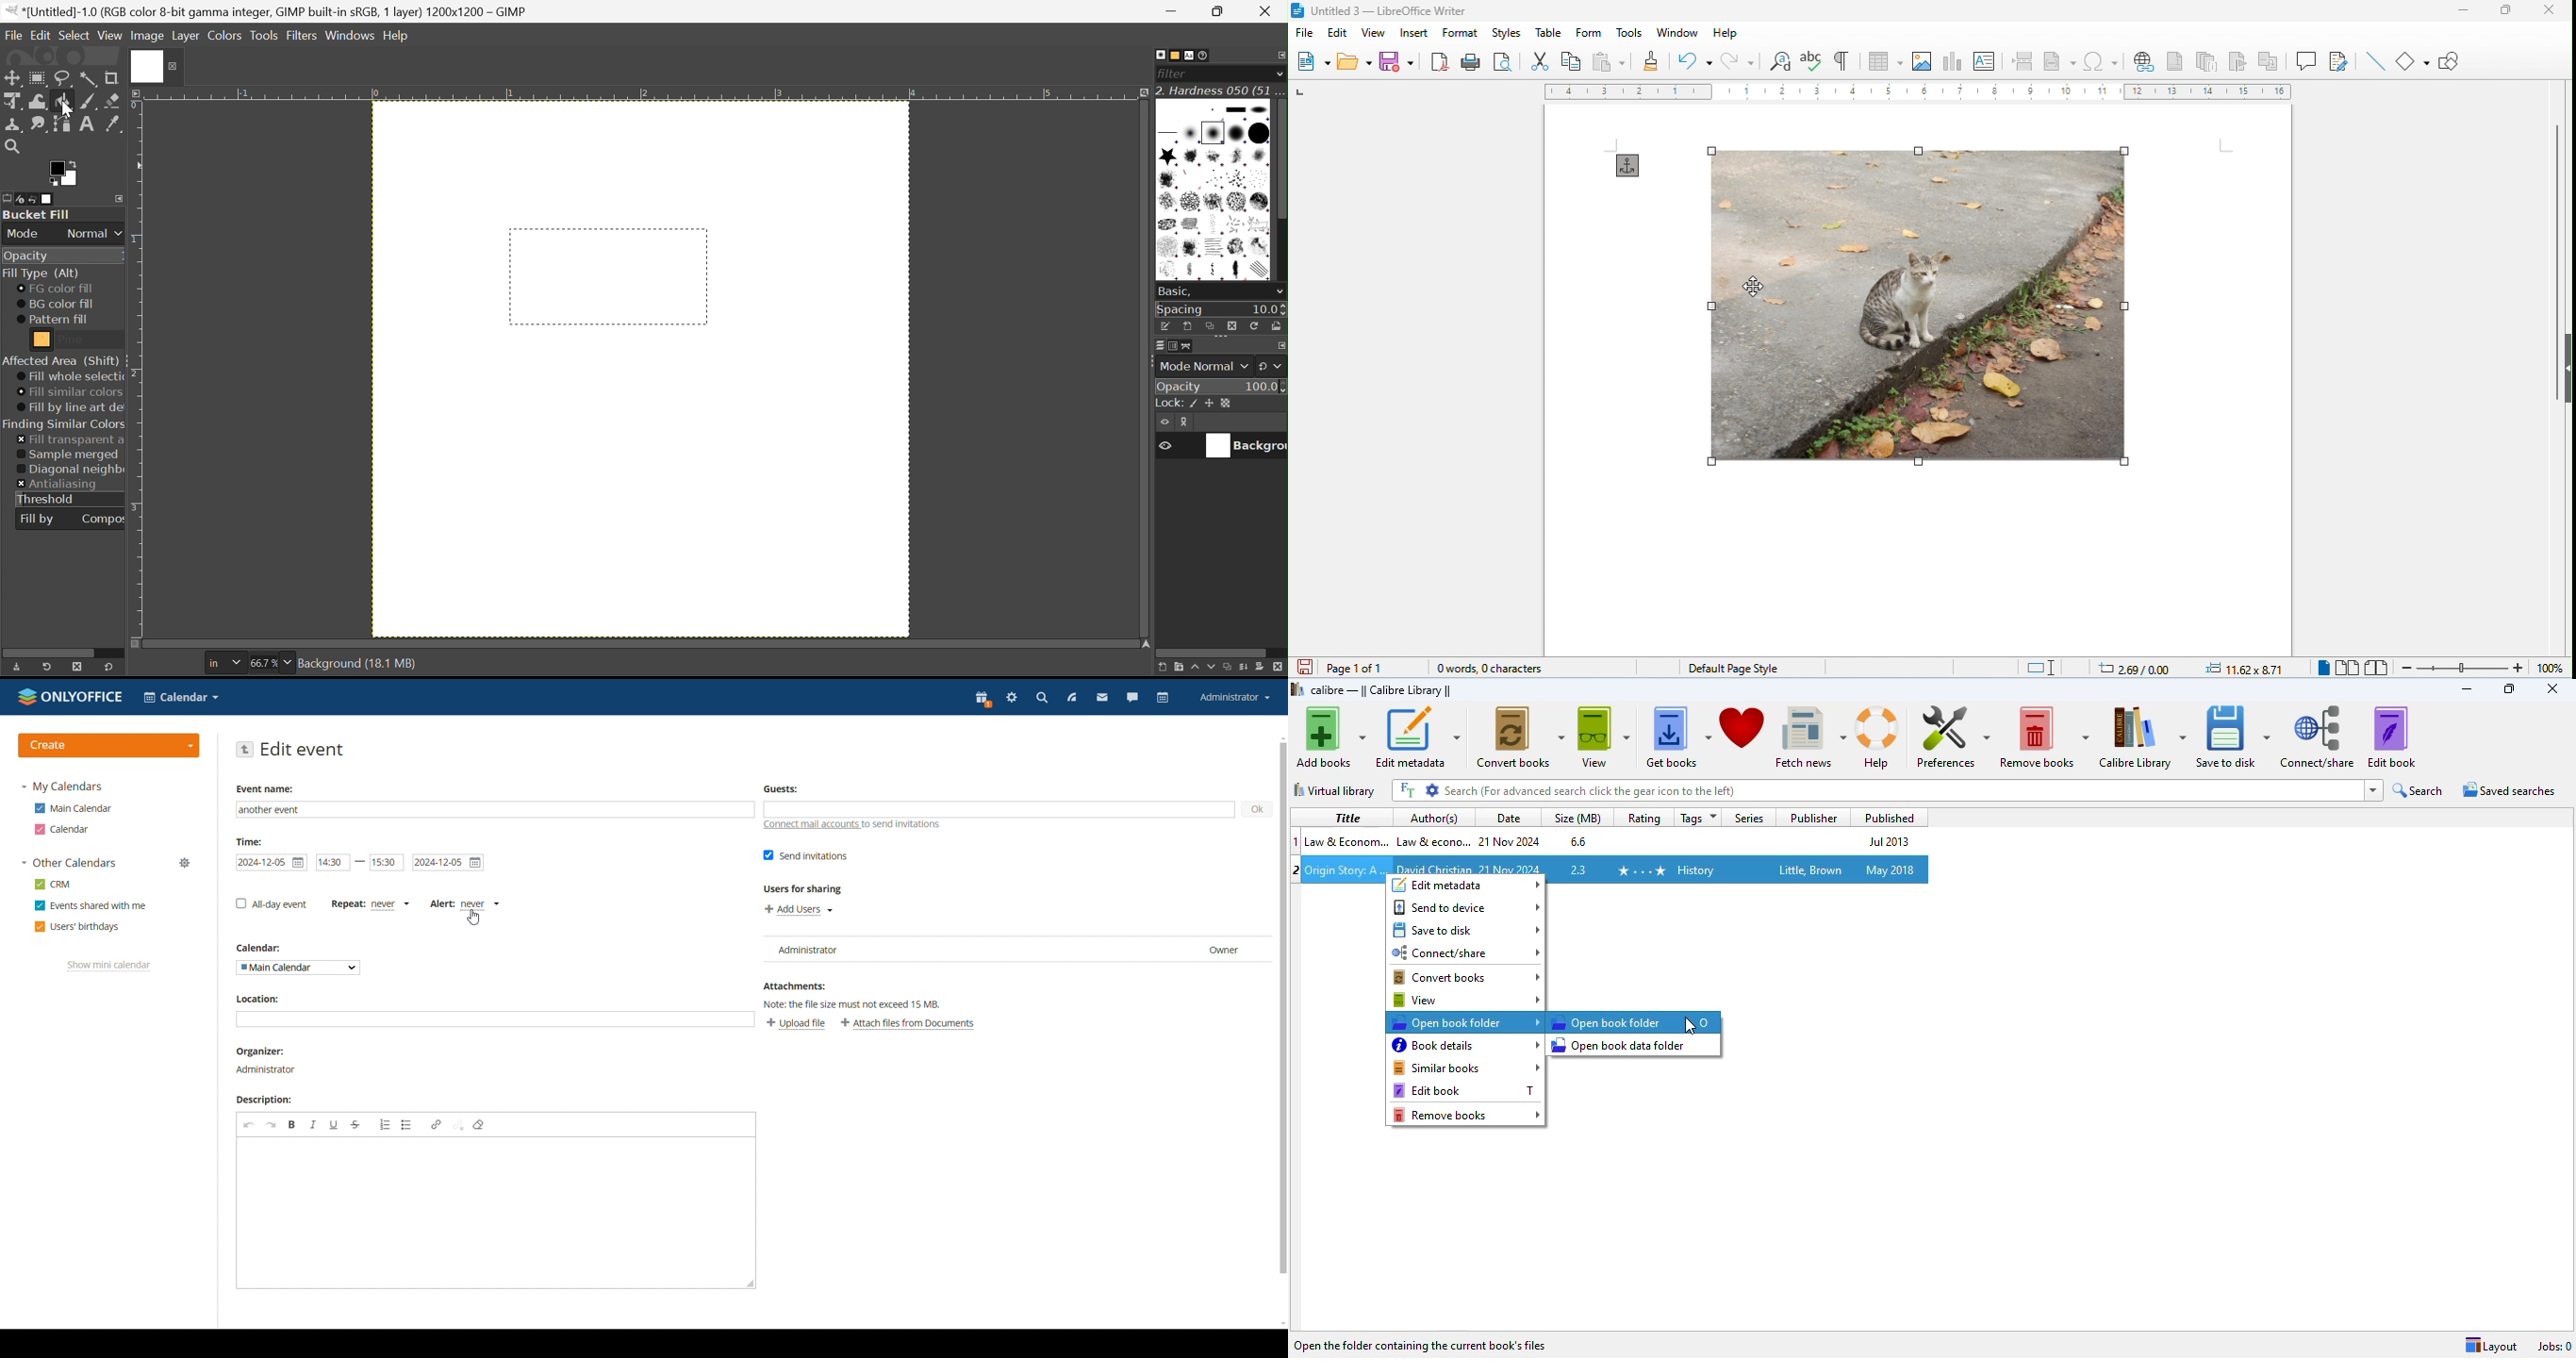  Describe the element at coordinates (268, 1069) in the screenshot. I see `Administrator` at that location.